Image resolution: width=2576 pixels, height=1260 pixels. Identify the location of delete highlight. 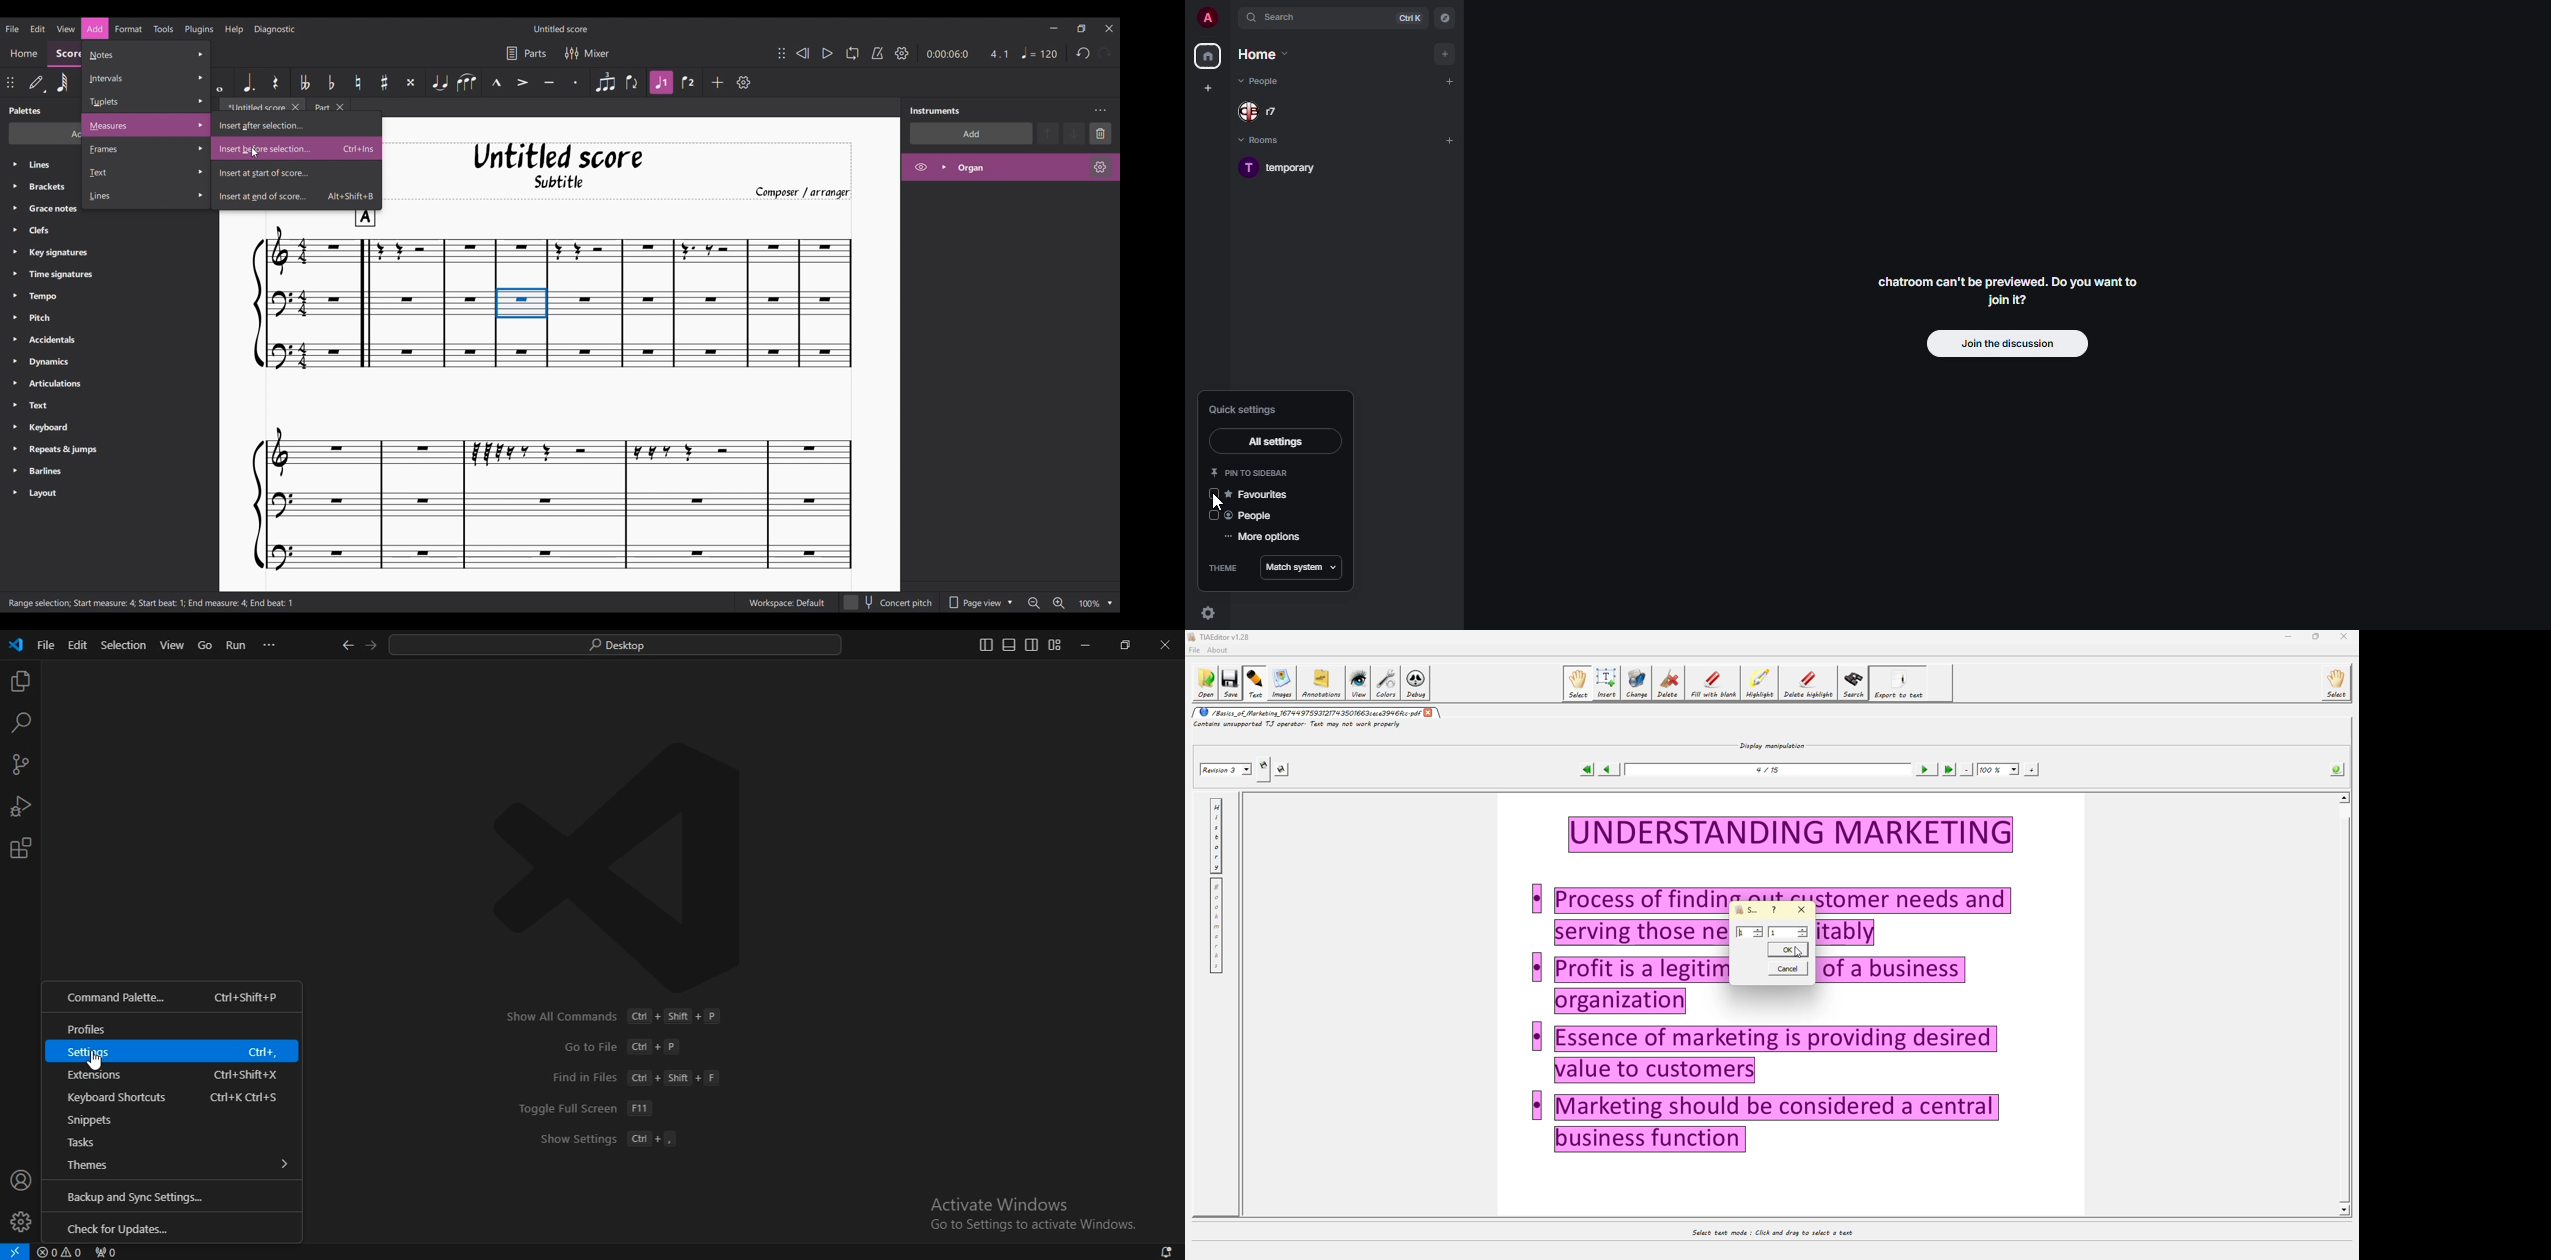
(1808, 684).